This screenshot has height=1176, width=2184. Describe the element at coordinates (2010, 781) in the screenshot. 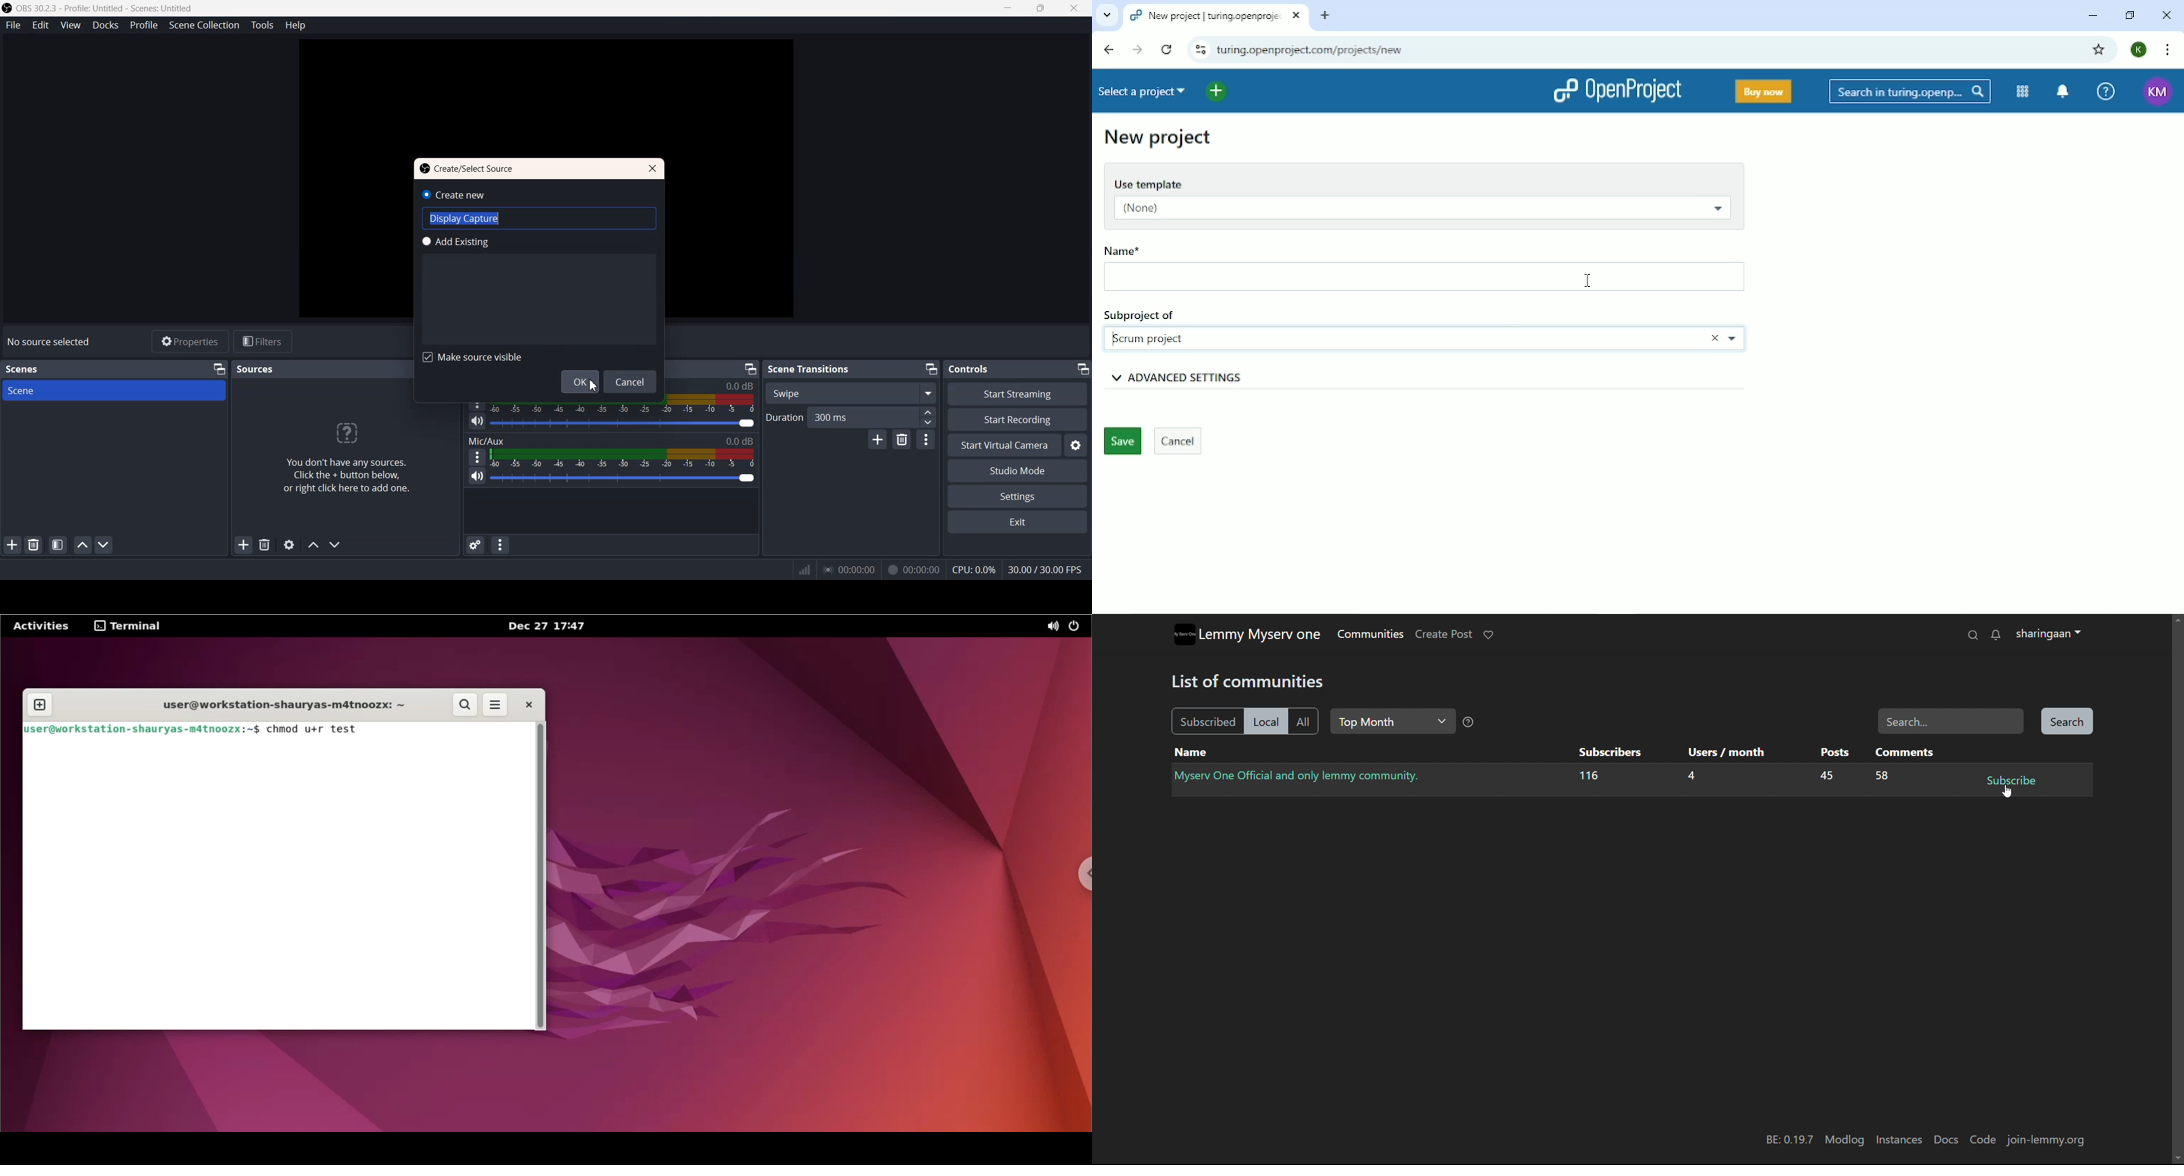

I see `subscribe` at that location.